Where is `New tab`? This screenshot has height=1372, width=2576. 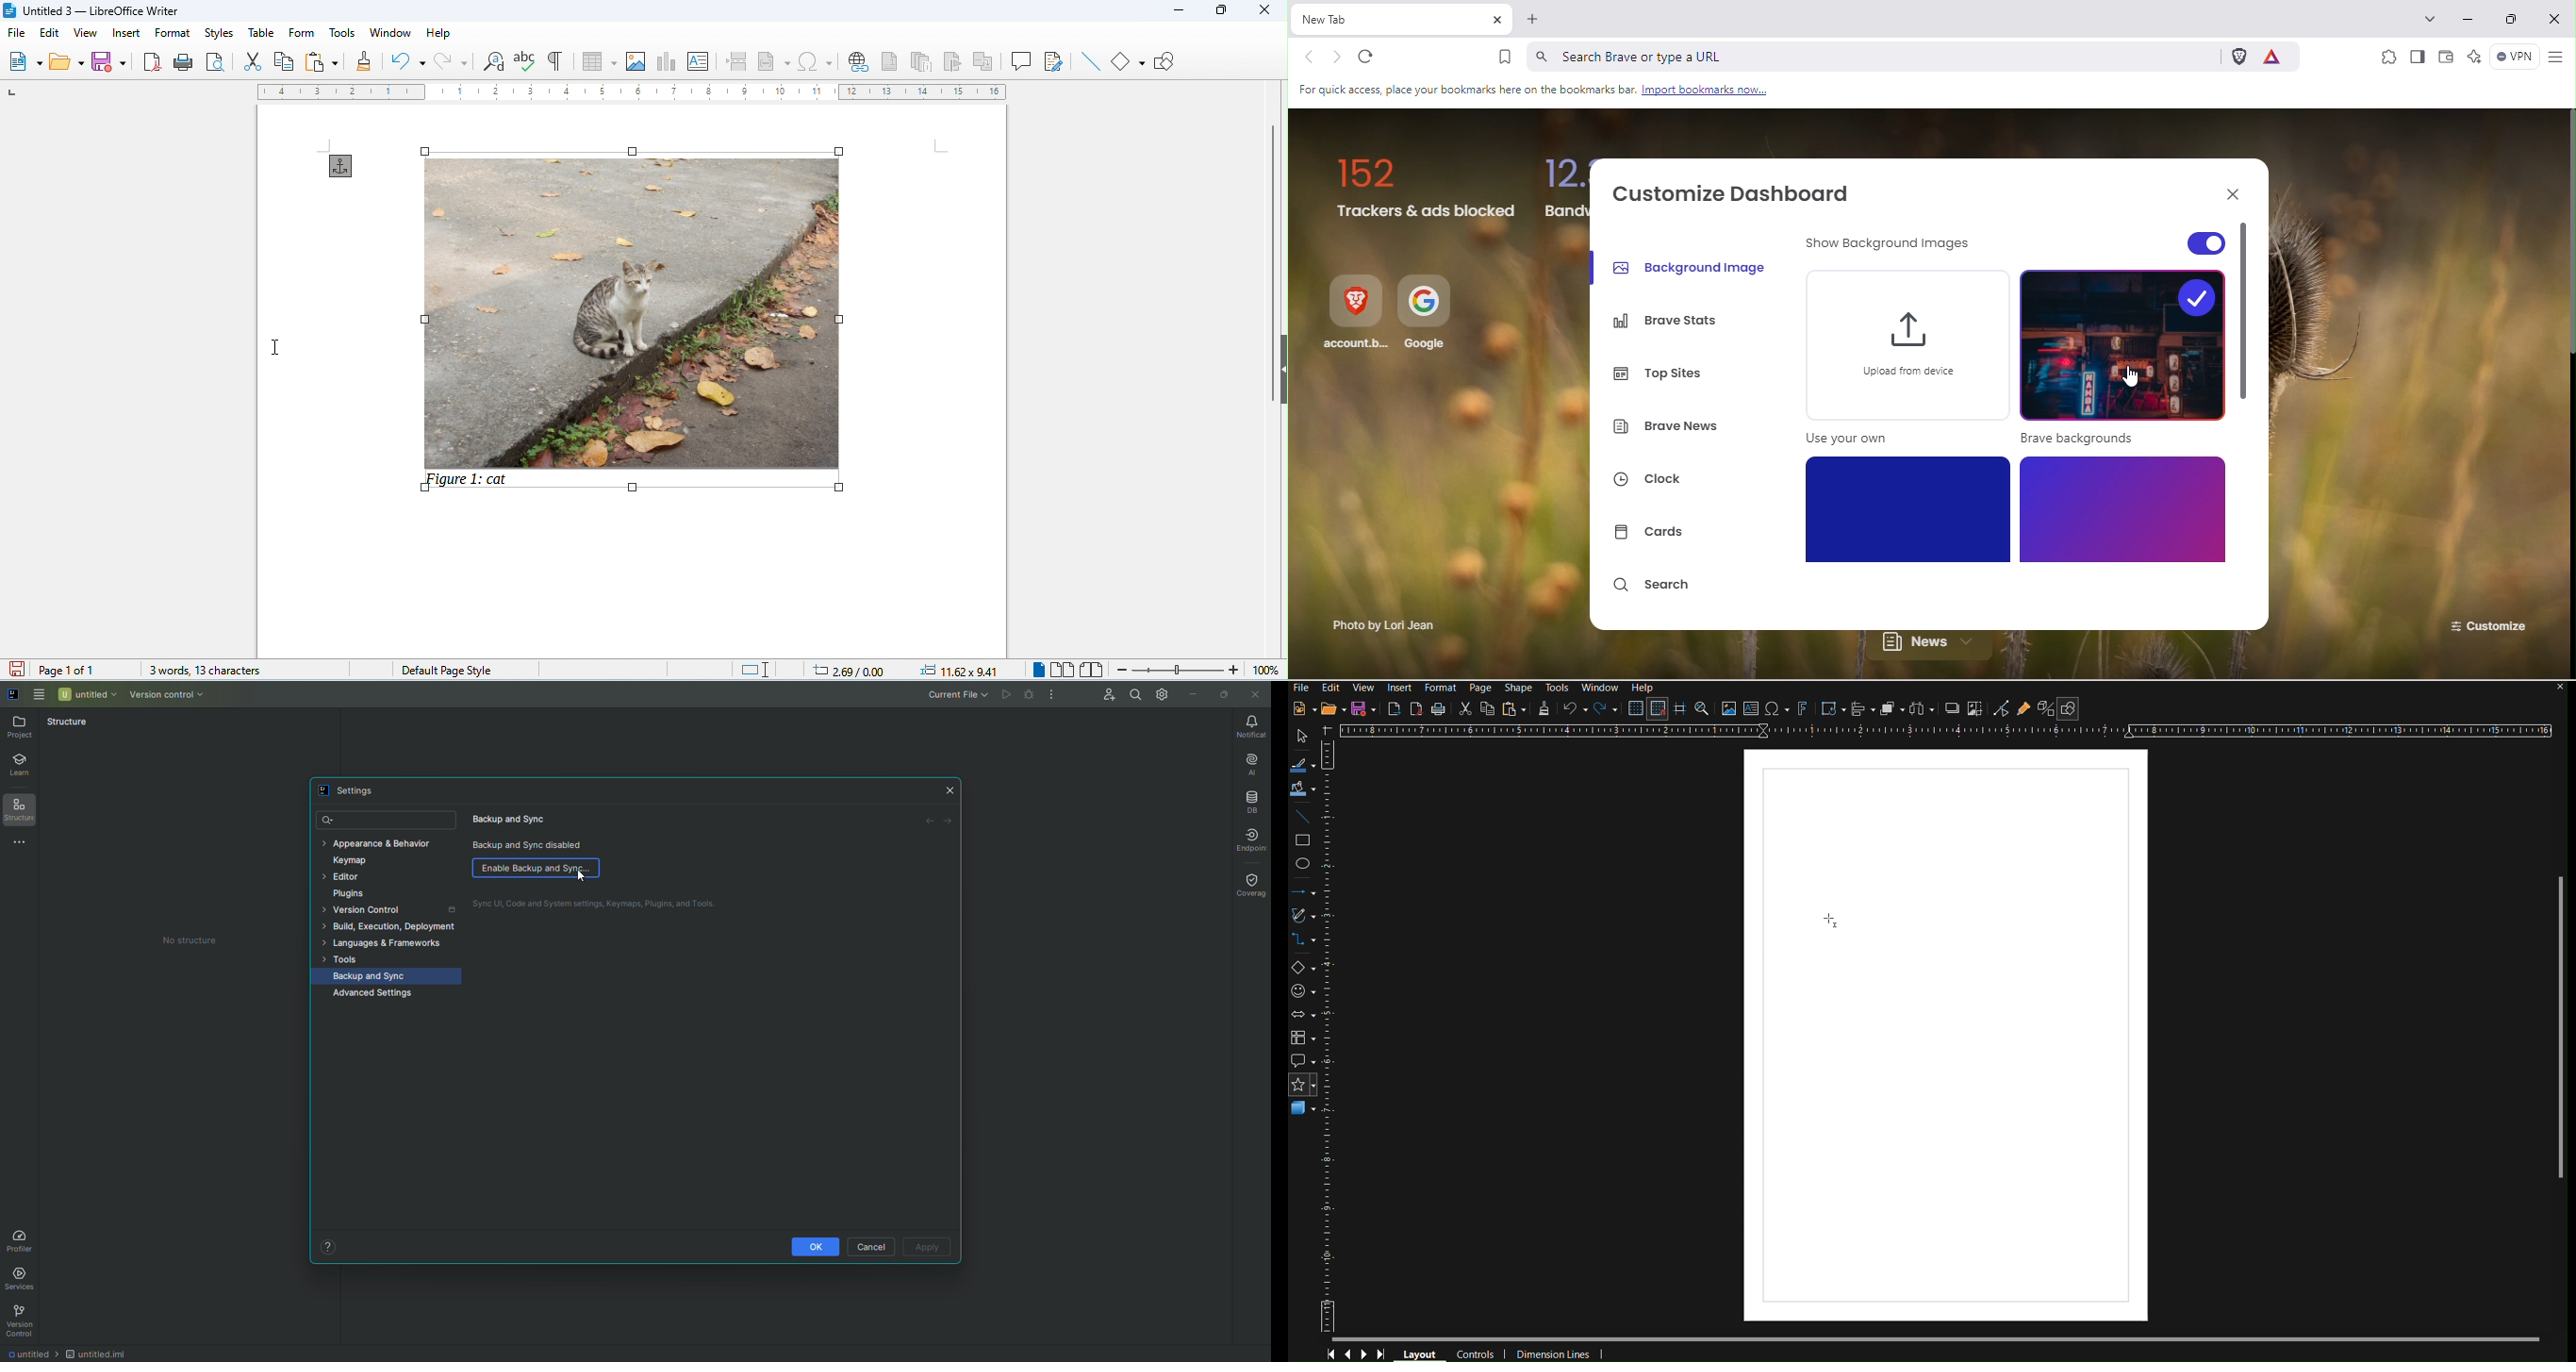 New tab is located at coordinates (1389, 20).